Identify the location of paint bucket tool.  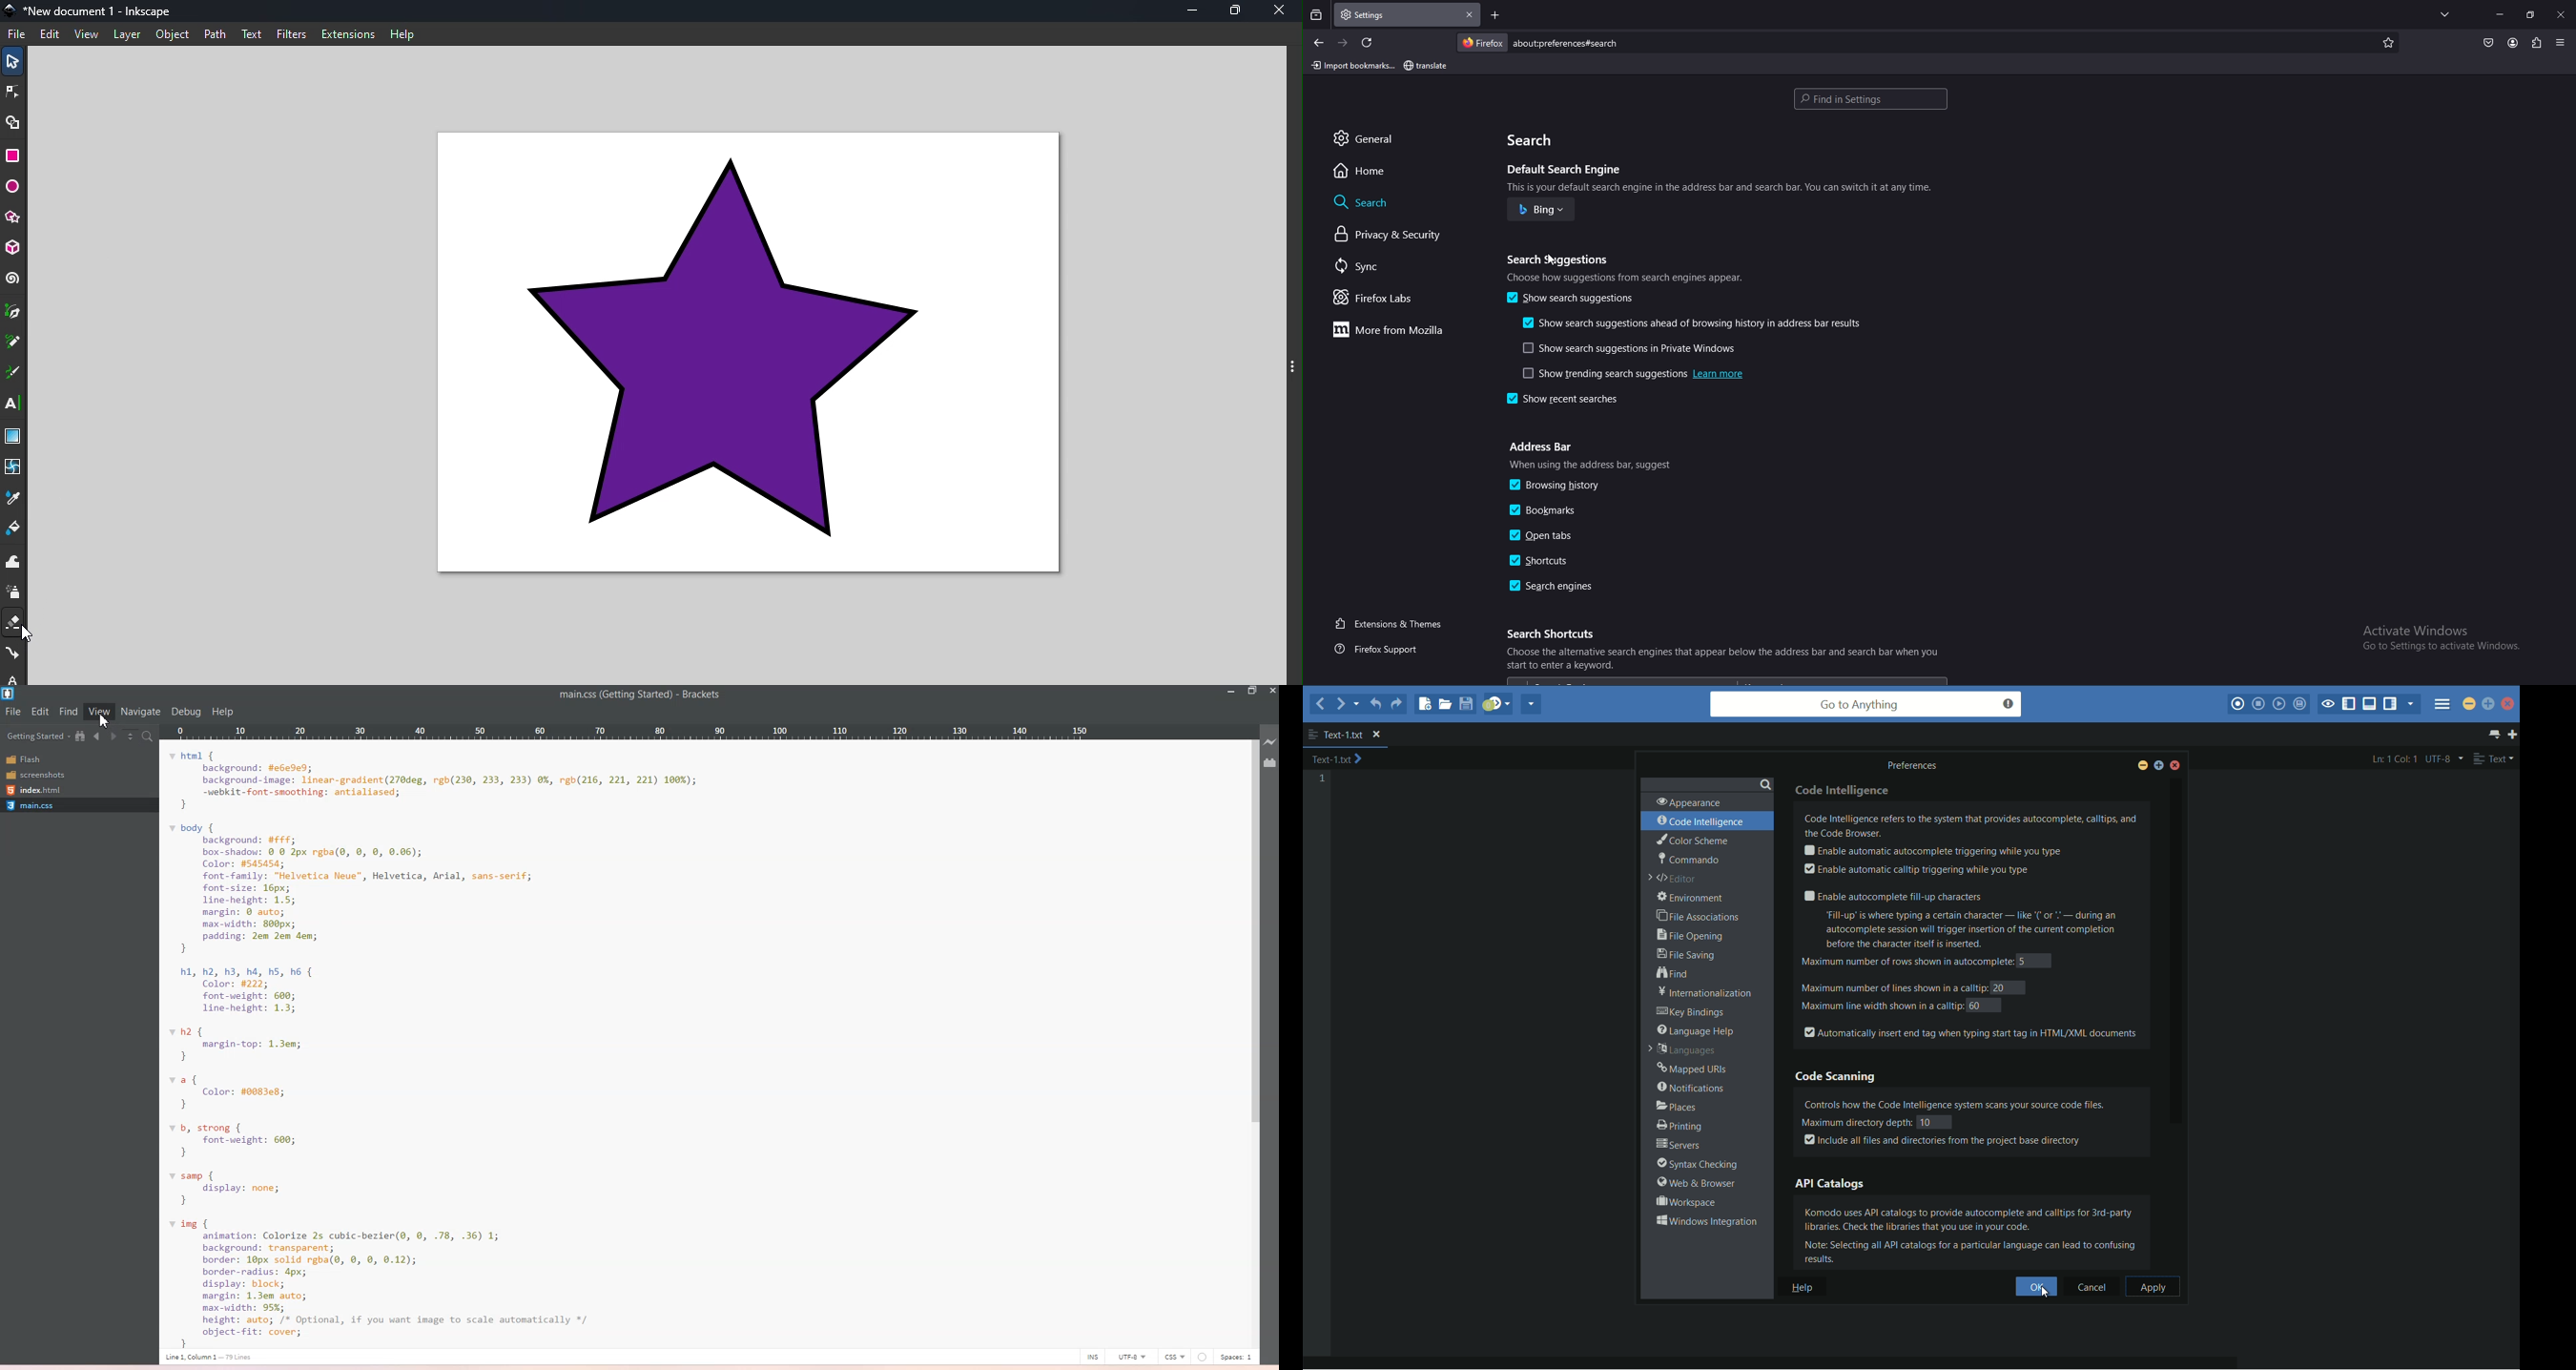
(14, 529).